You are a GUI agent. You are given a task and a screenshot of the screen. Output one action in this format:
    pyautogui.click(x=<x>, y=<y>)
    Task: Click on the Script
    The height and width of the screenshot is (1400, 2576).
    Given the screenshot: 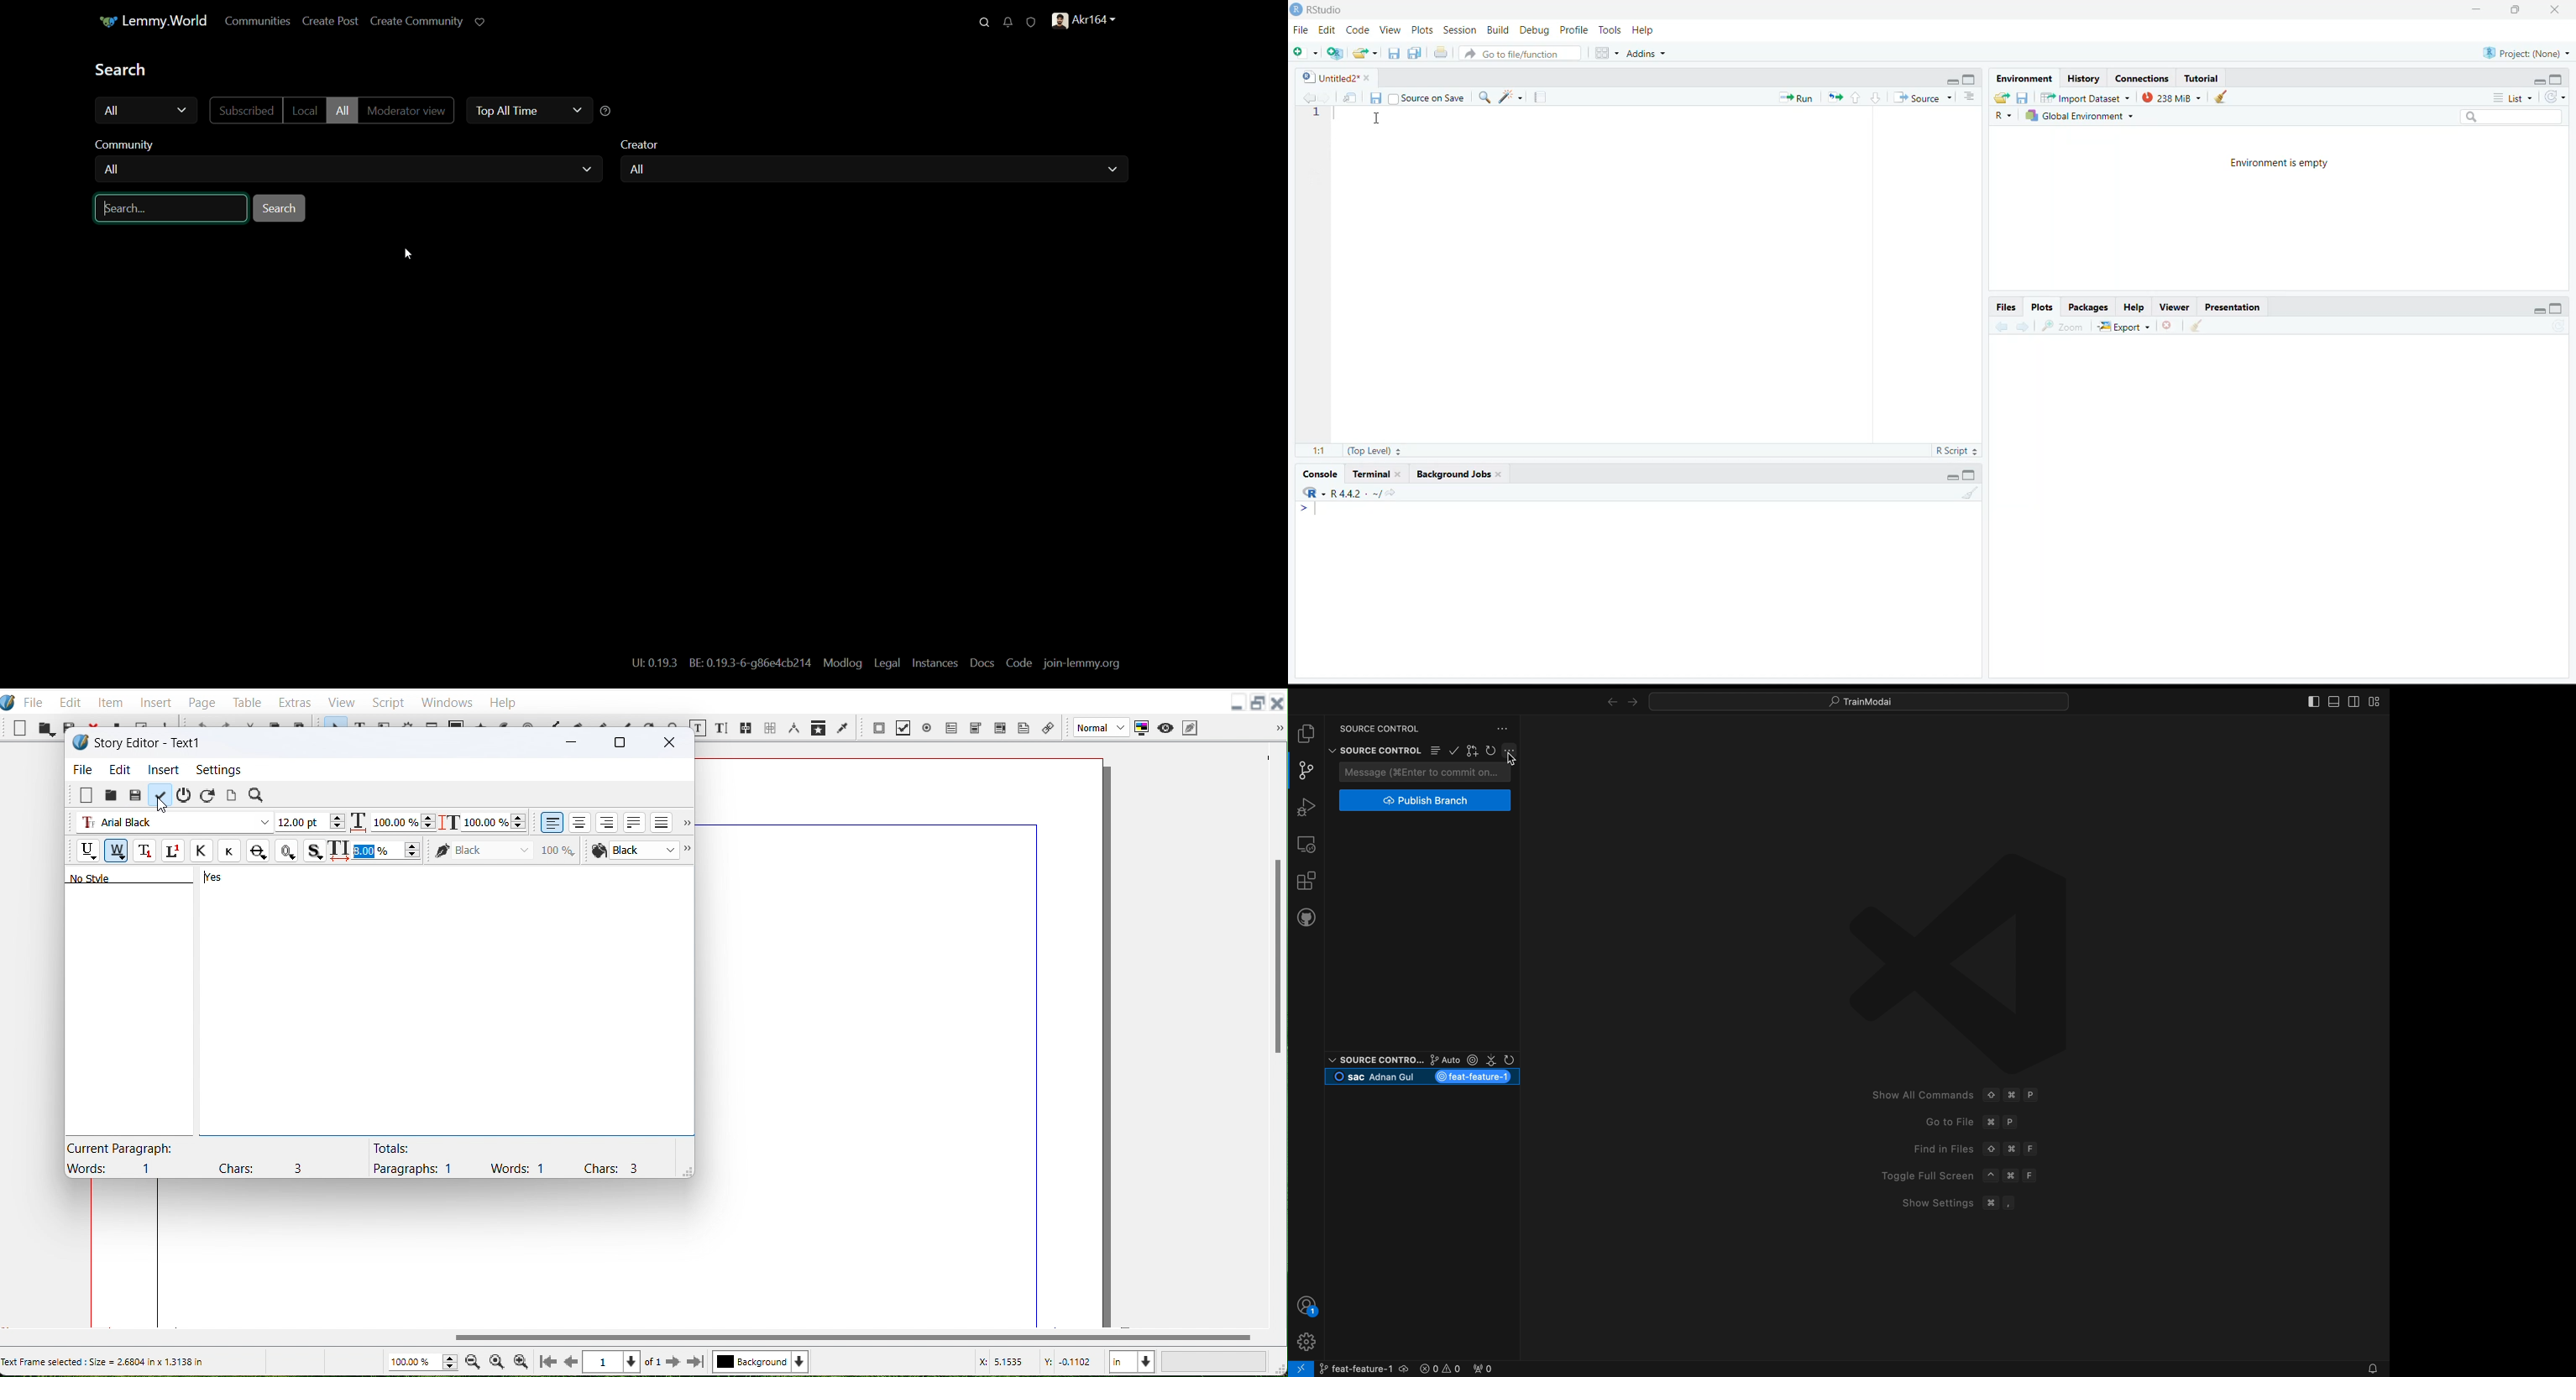 What is the action you would take?
    pyautogui.click(x=389, y=701)
    